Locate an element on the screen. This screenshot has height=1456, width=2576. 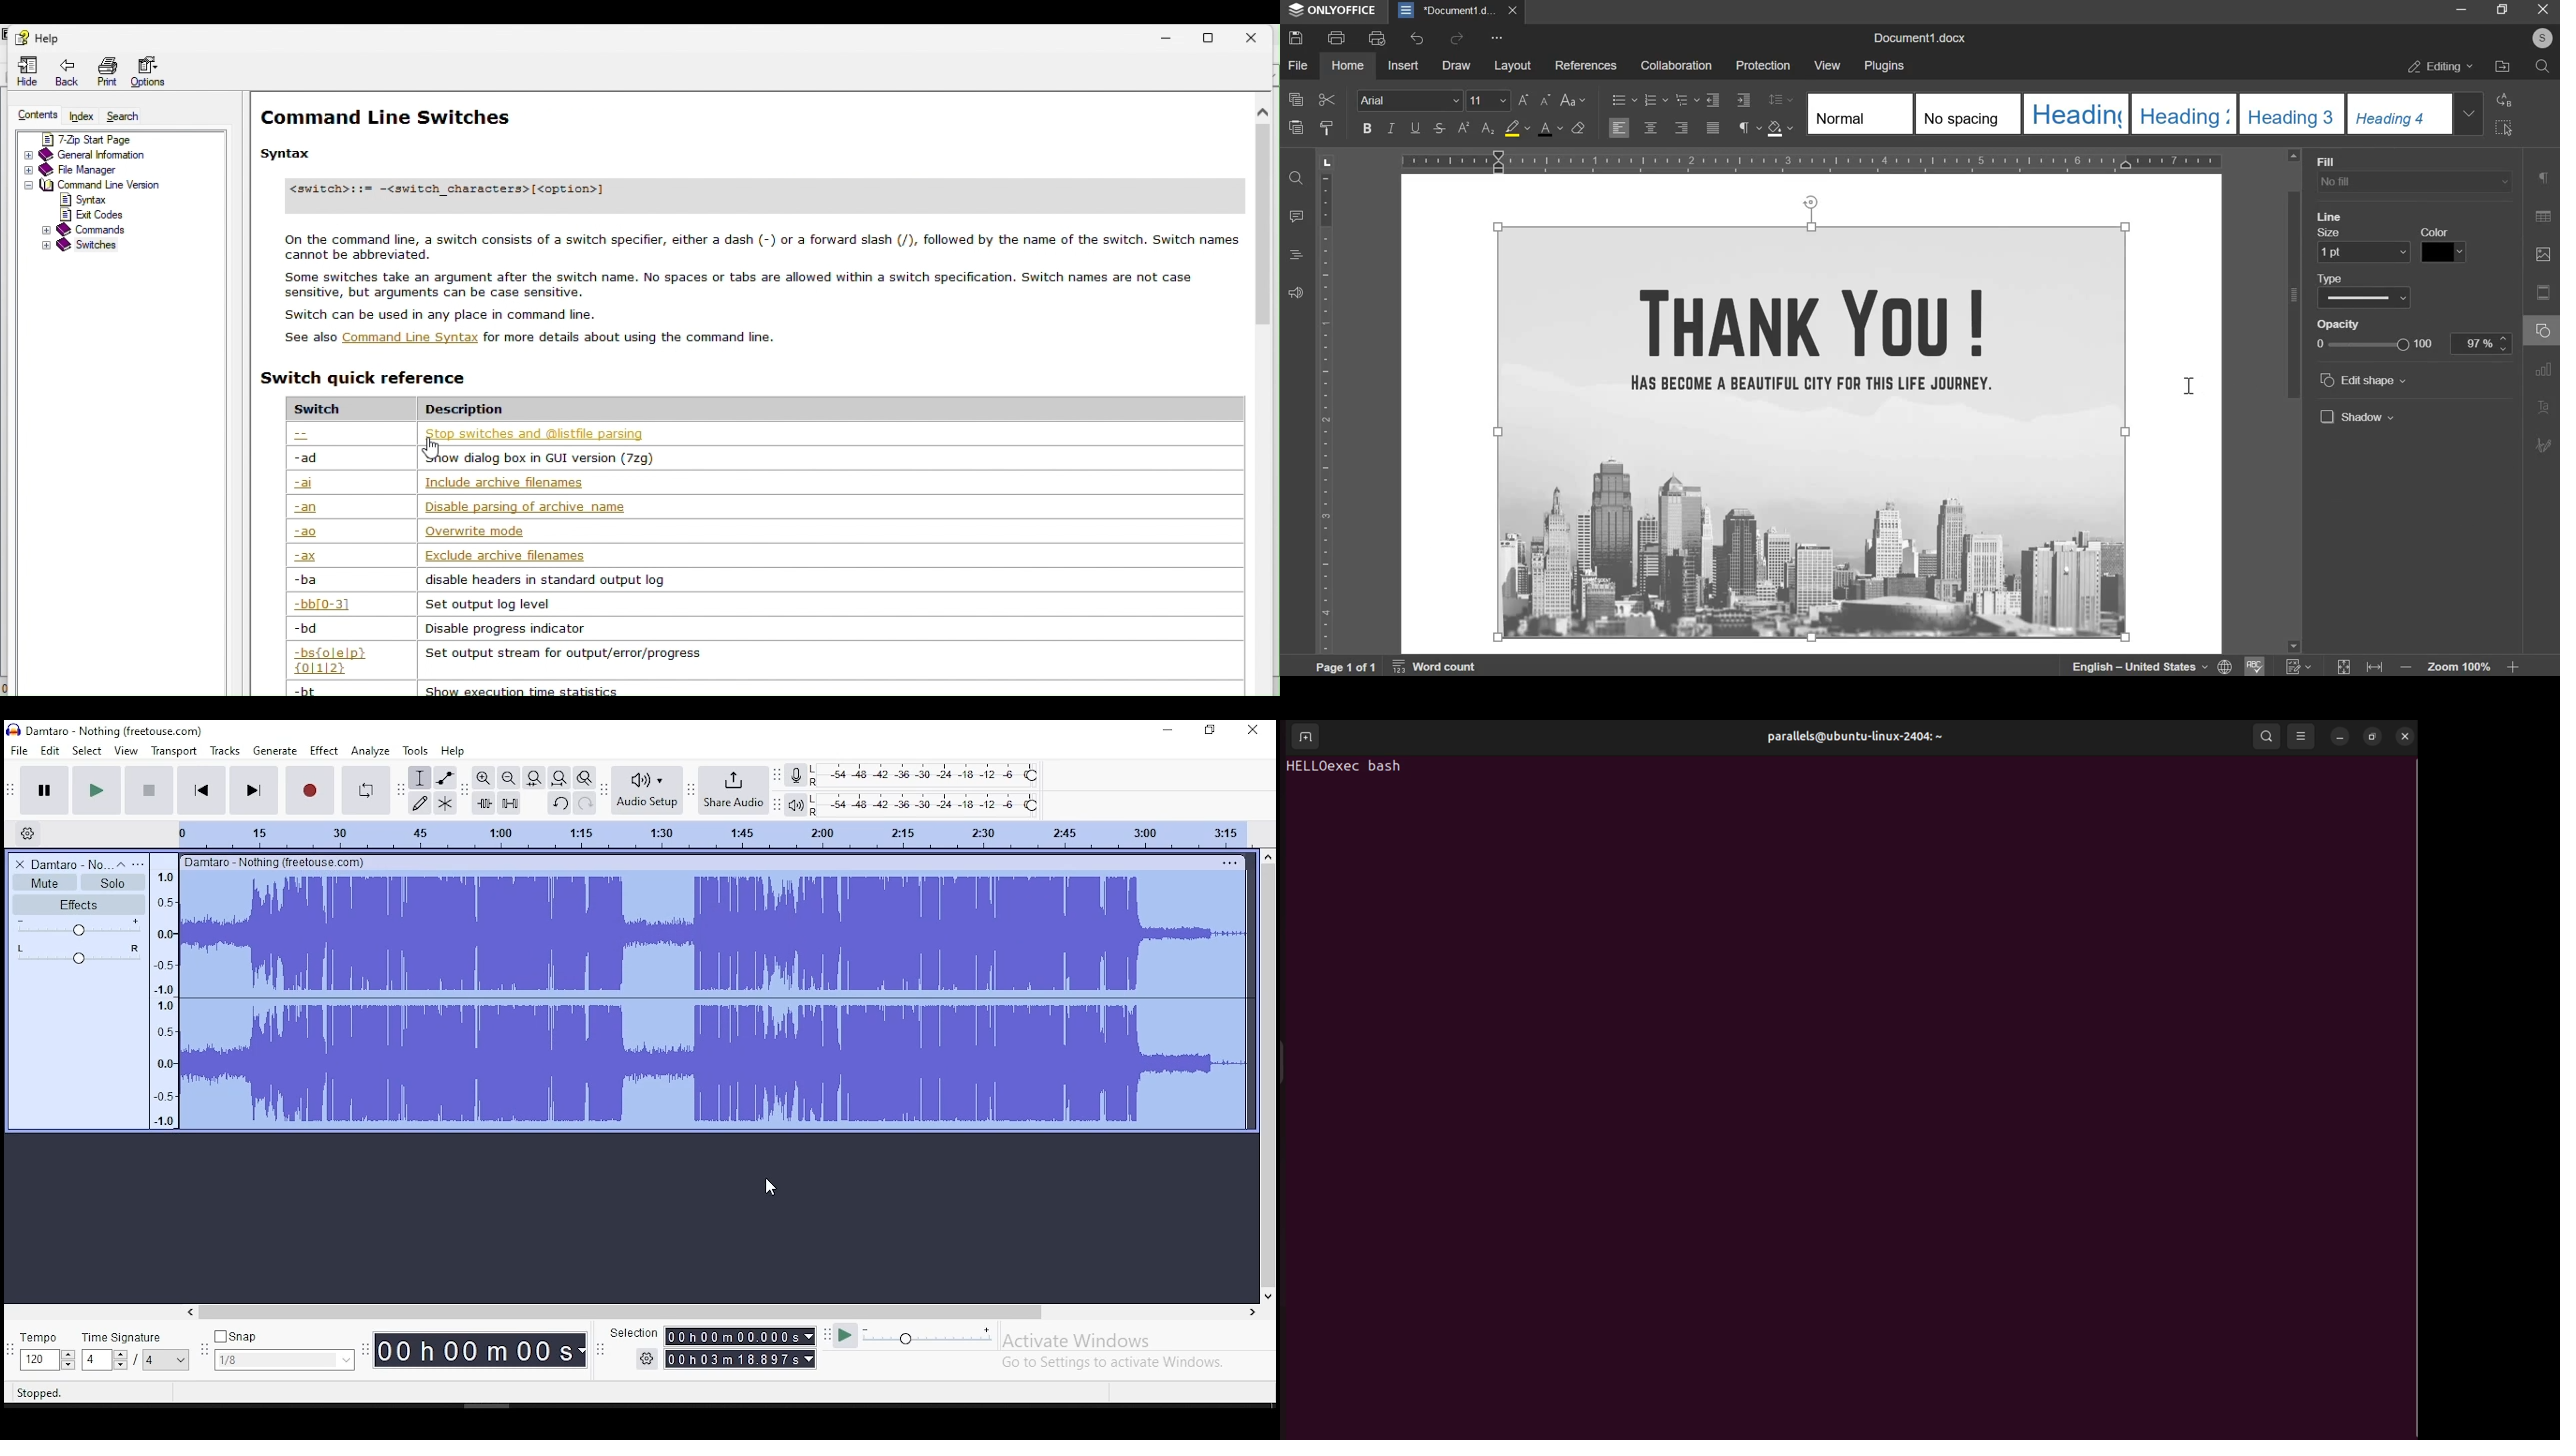
file is located at coordinates (18, 749).